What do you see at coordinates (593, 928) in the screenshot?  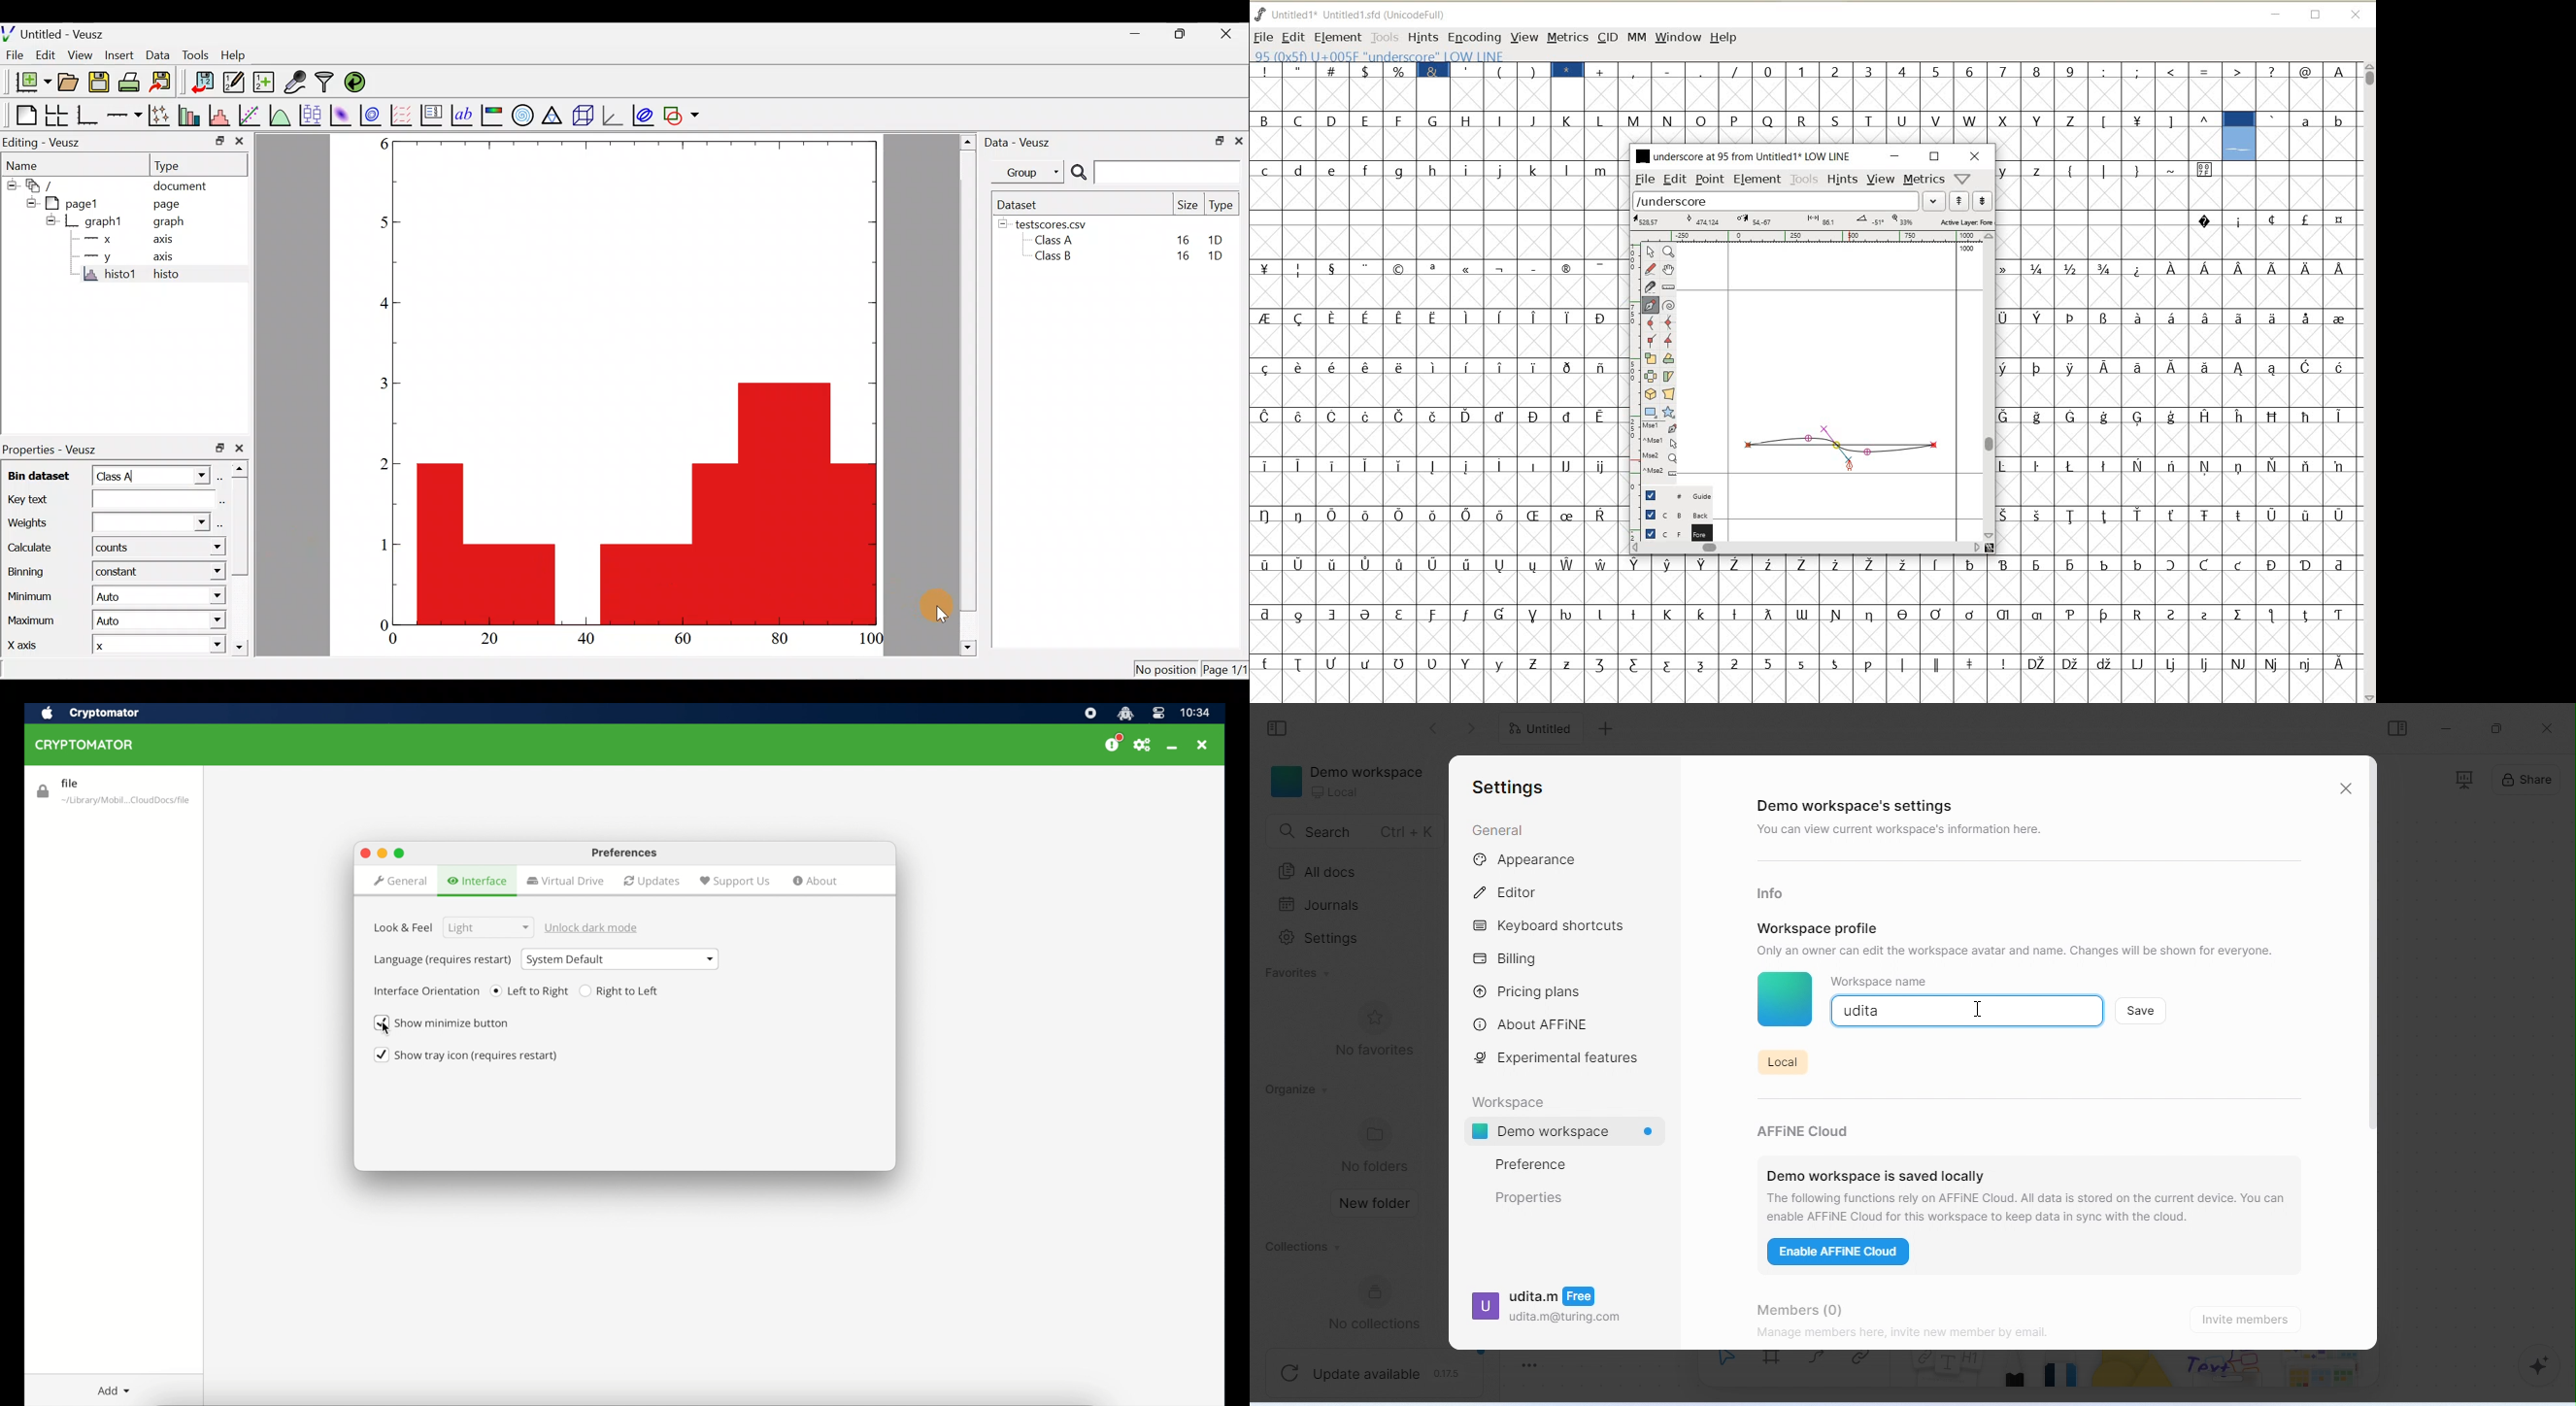 I see `unlock dark mode` at bounding box center [593, 928].